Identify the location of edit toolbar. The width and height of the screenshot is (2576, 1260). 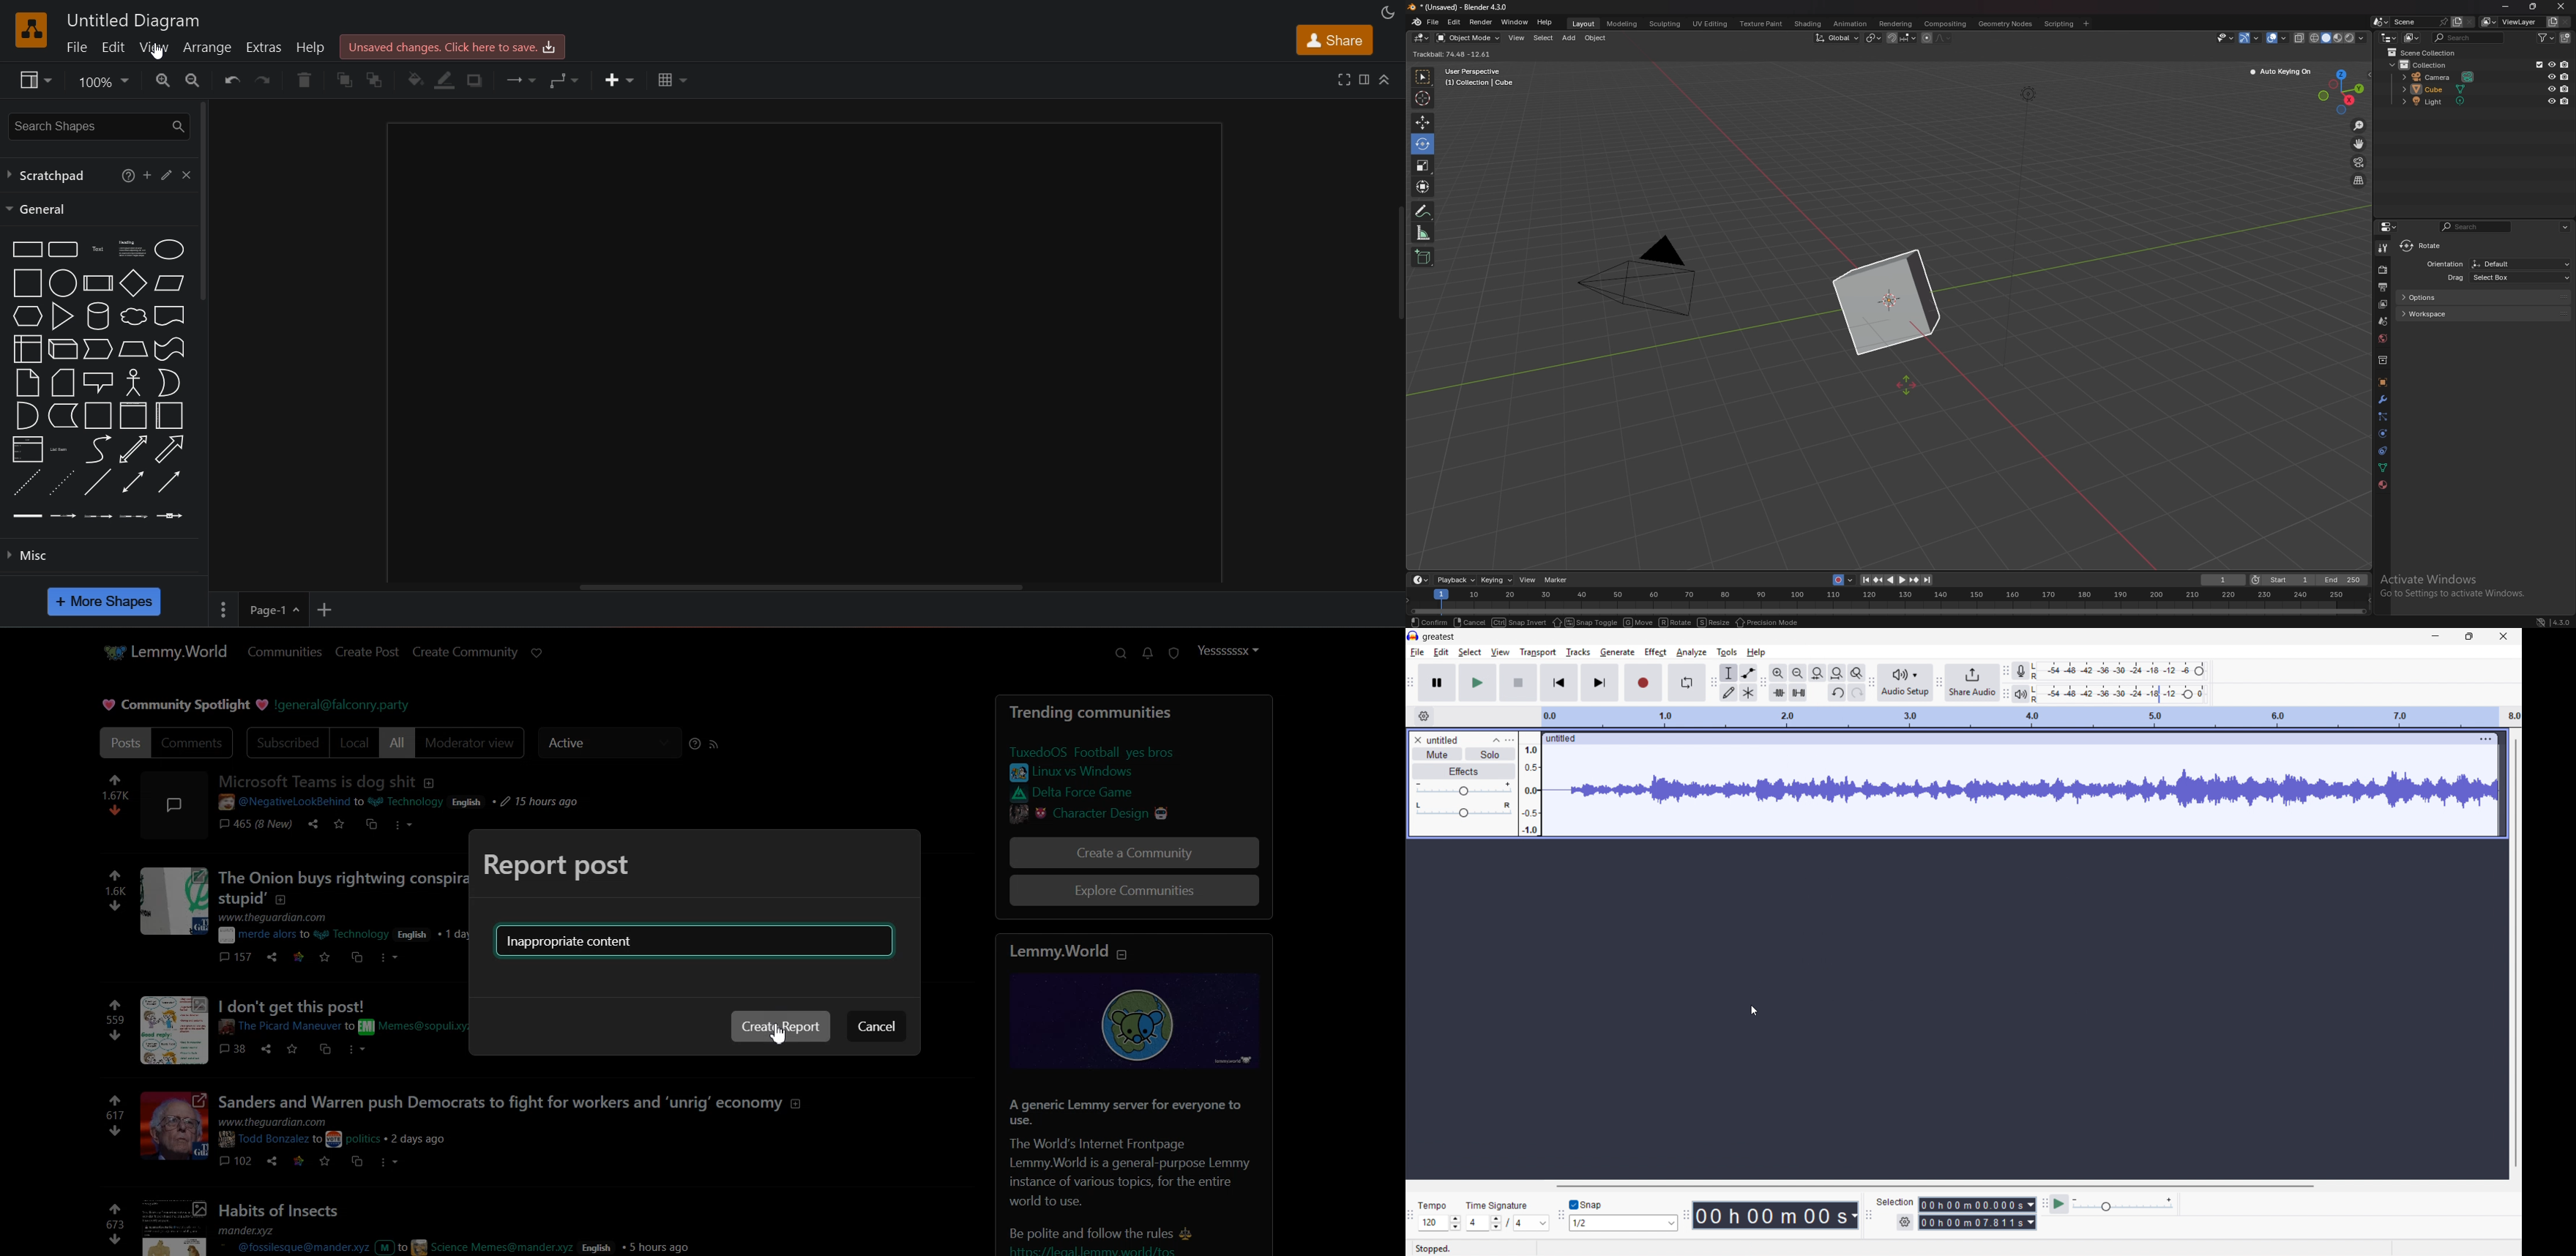
(1763, 683).